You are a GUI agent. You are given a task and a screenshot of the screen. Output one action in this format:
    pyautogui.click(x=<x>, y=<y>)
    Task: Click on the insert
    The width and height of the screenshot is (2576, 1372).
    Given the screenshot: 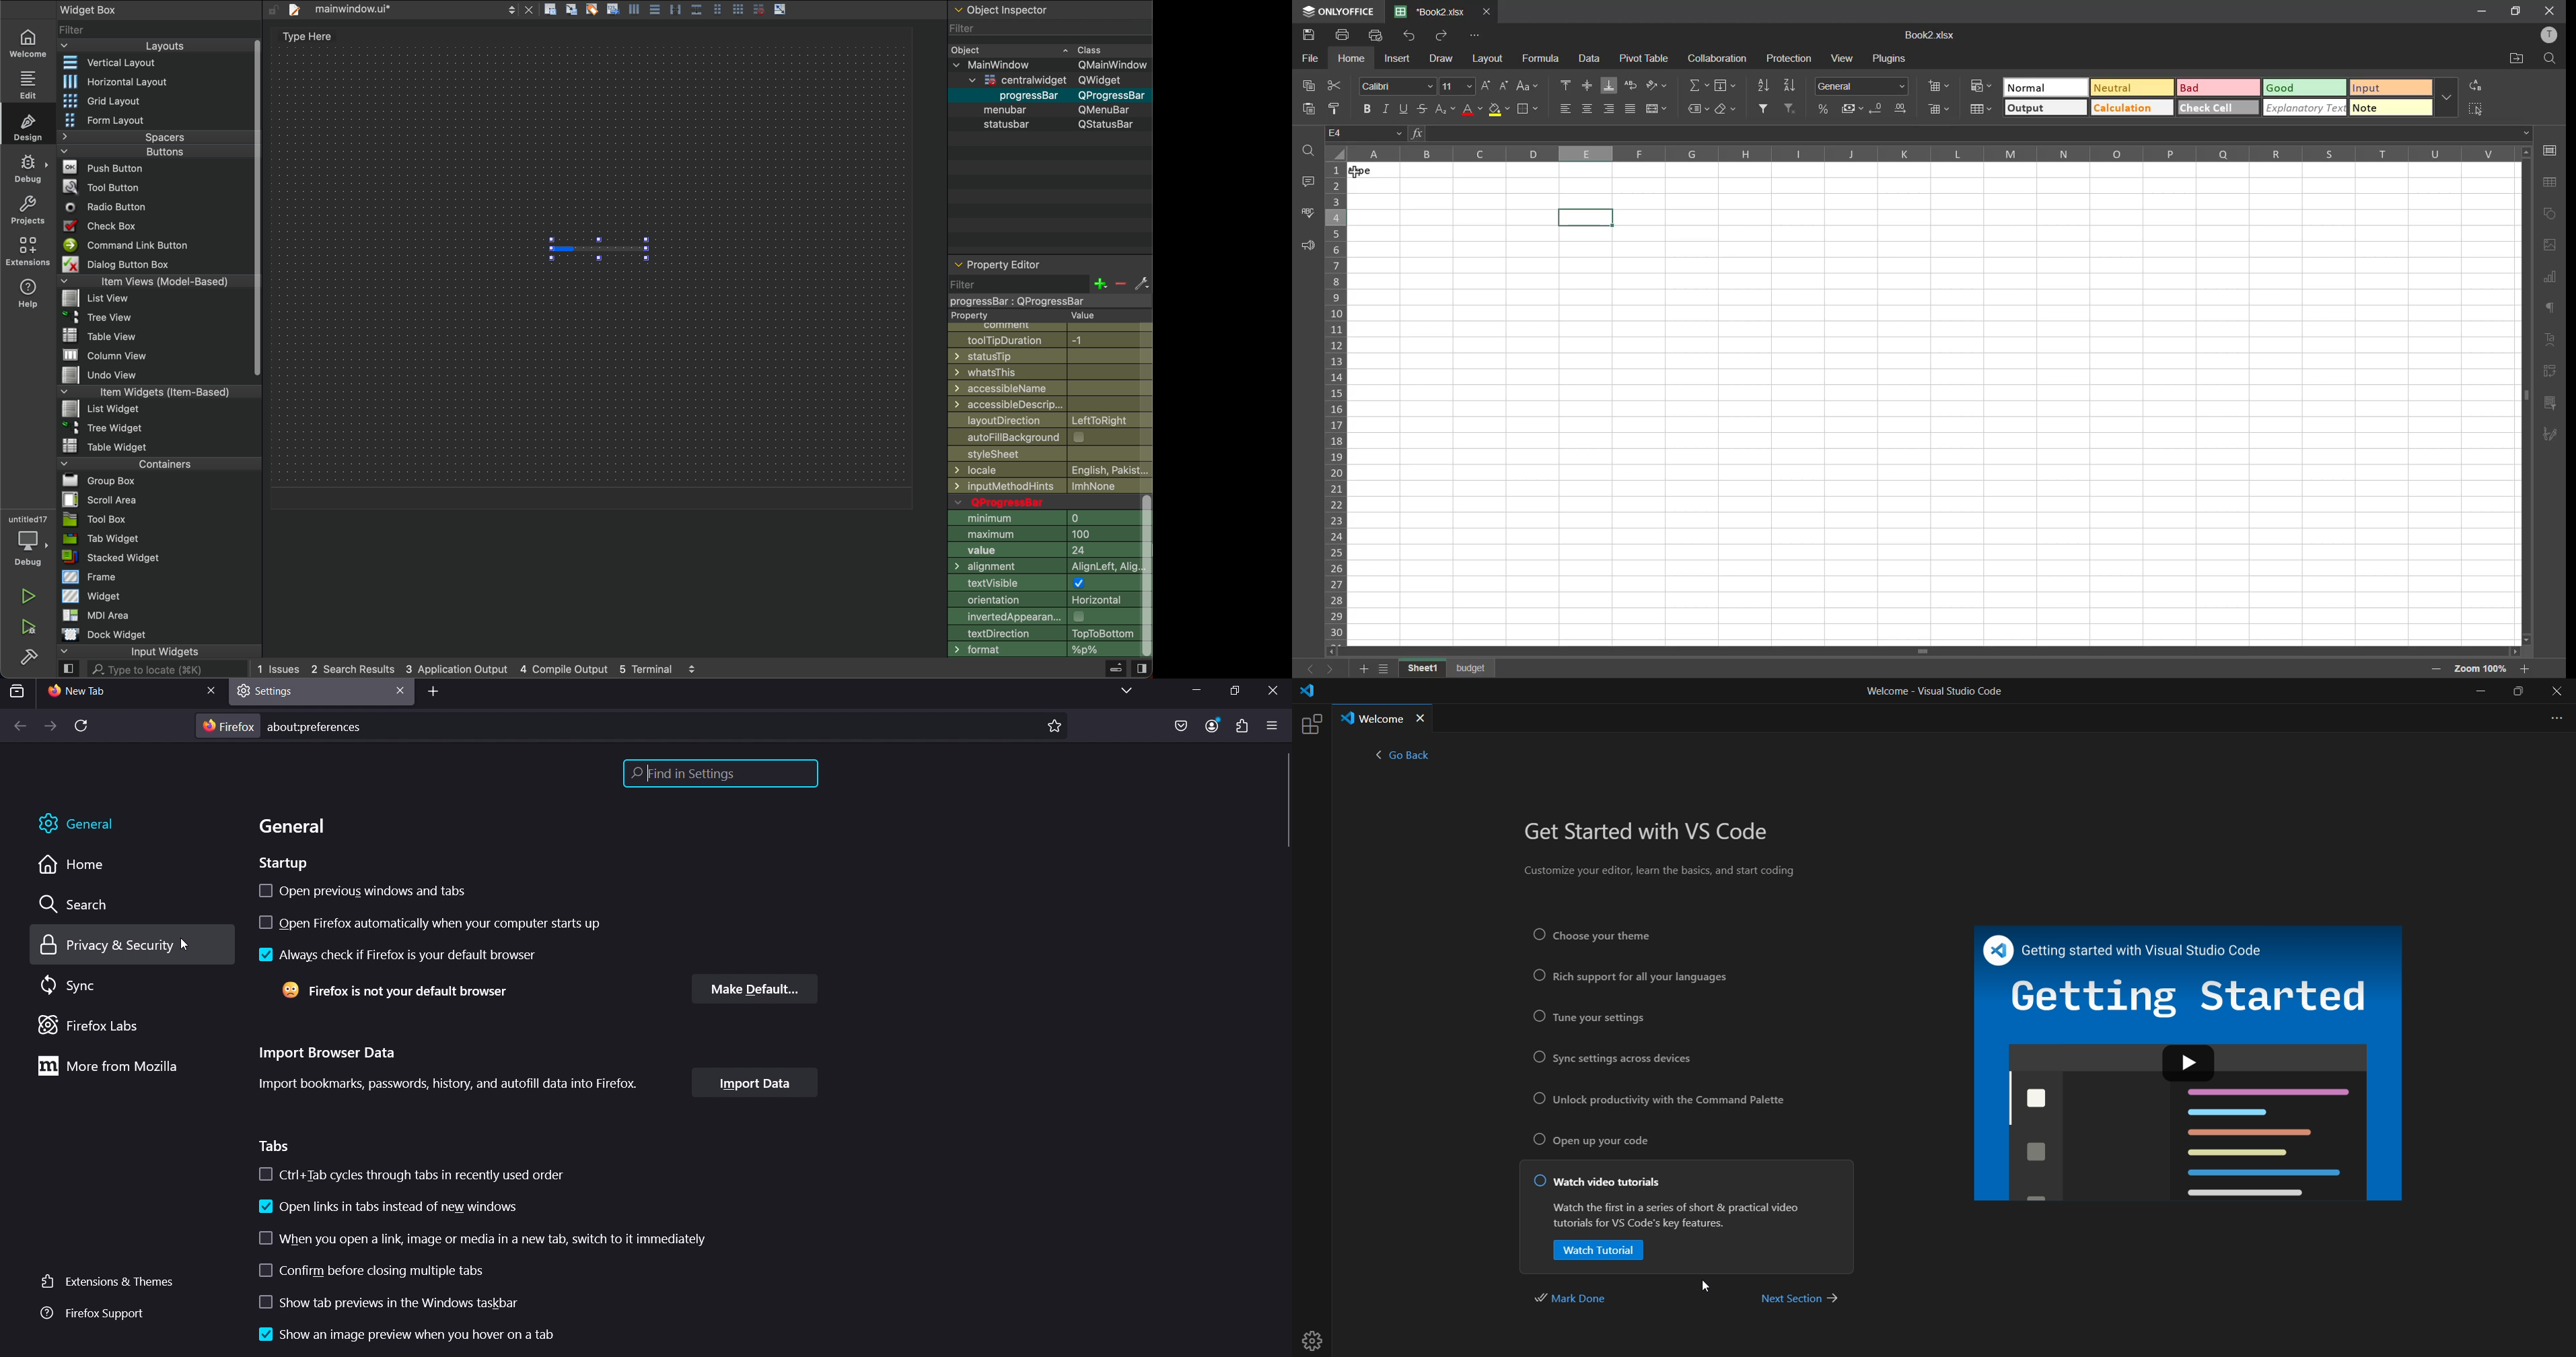 What is the action you would take?
    pyautogui.click(x=1399, y=60)
    